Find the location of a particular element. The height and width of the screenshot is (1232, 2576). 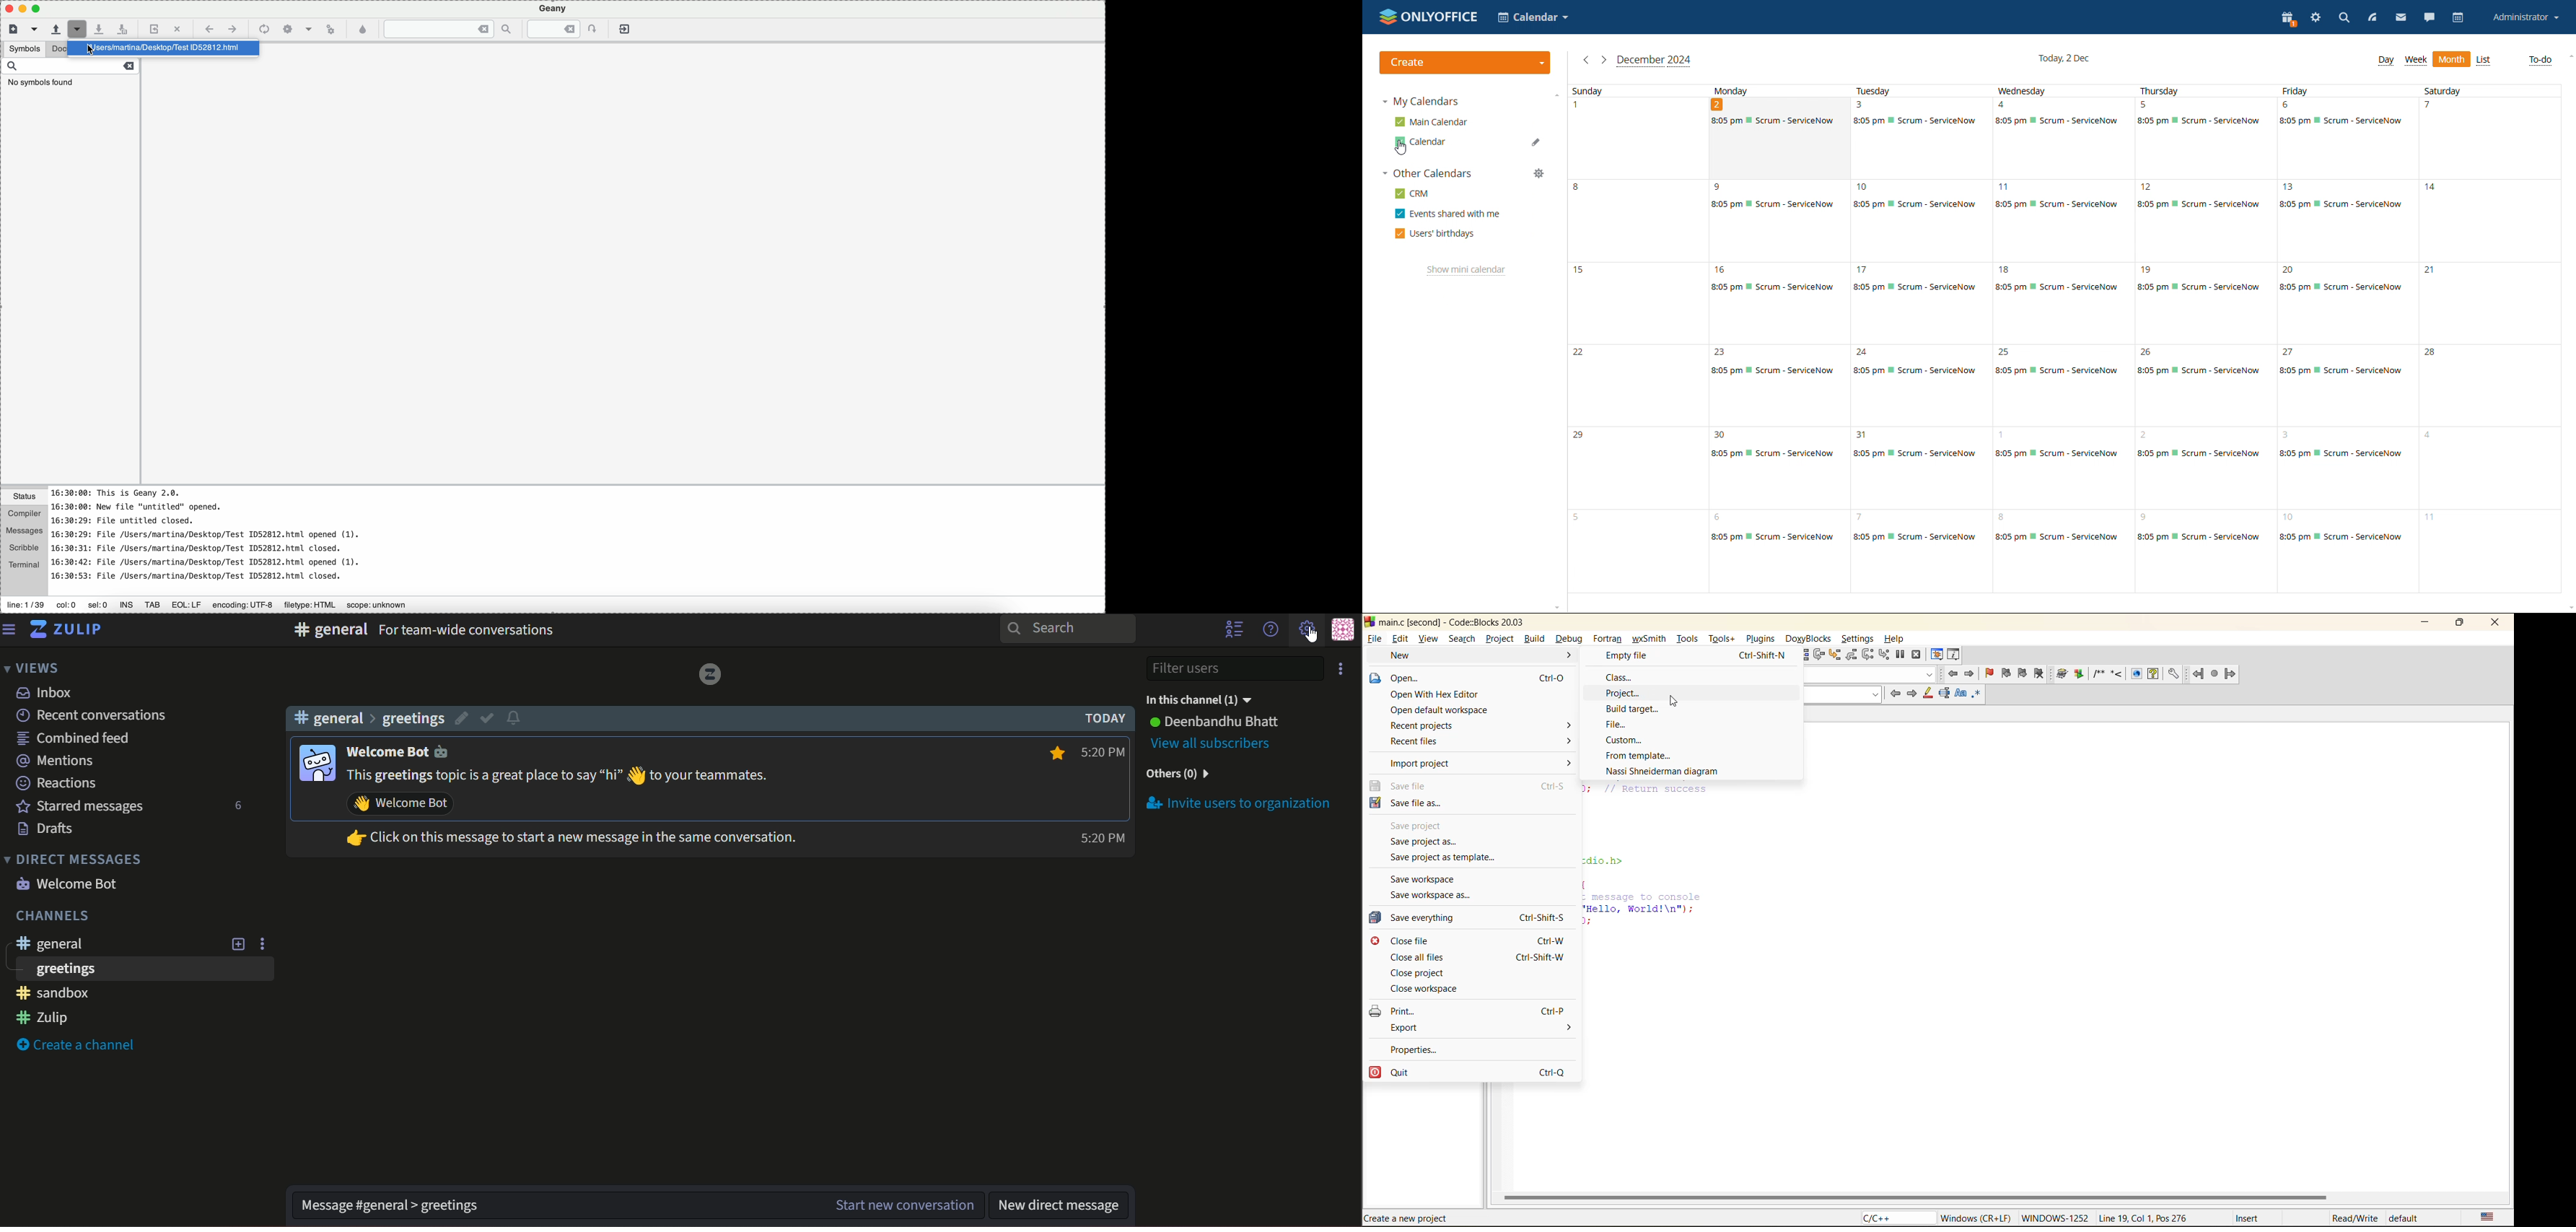

debugging windows is located at coordinates (1937, 656).